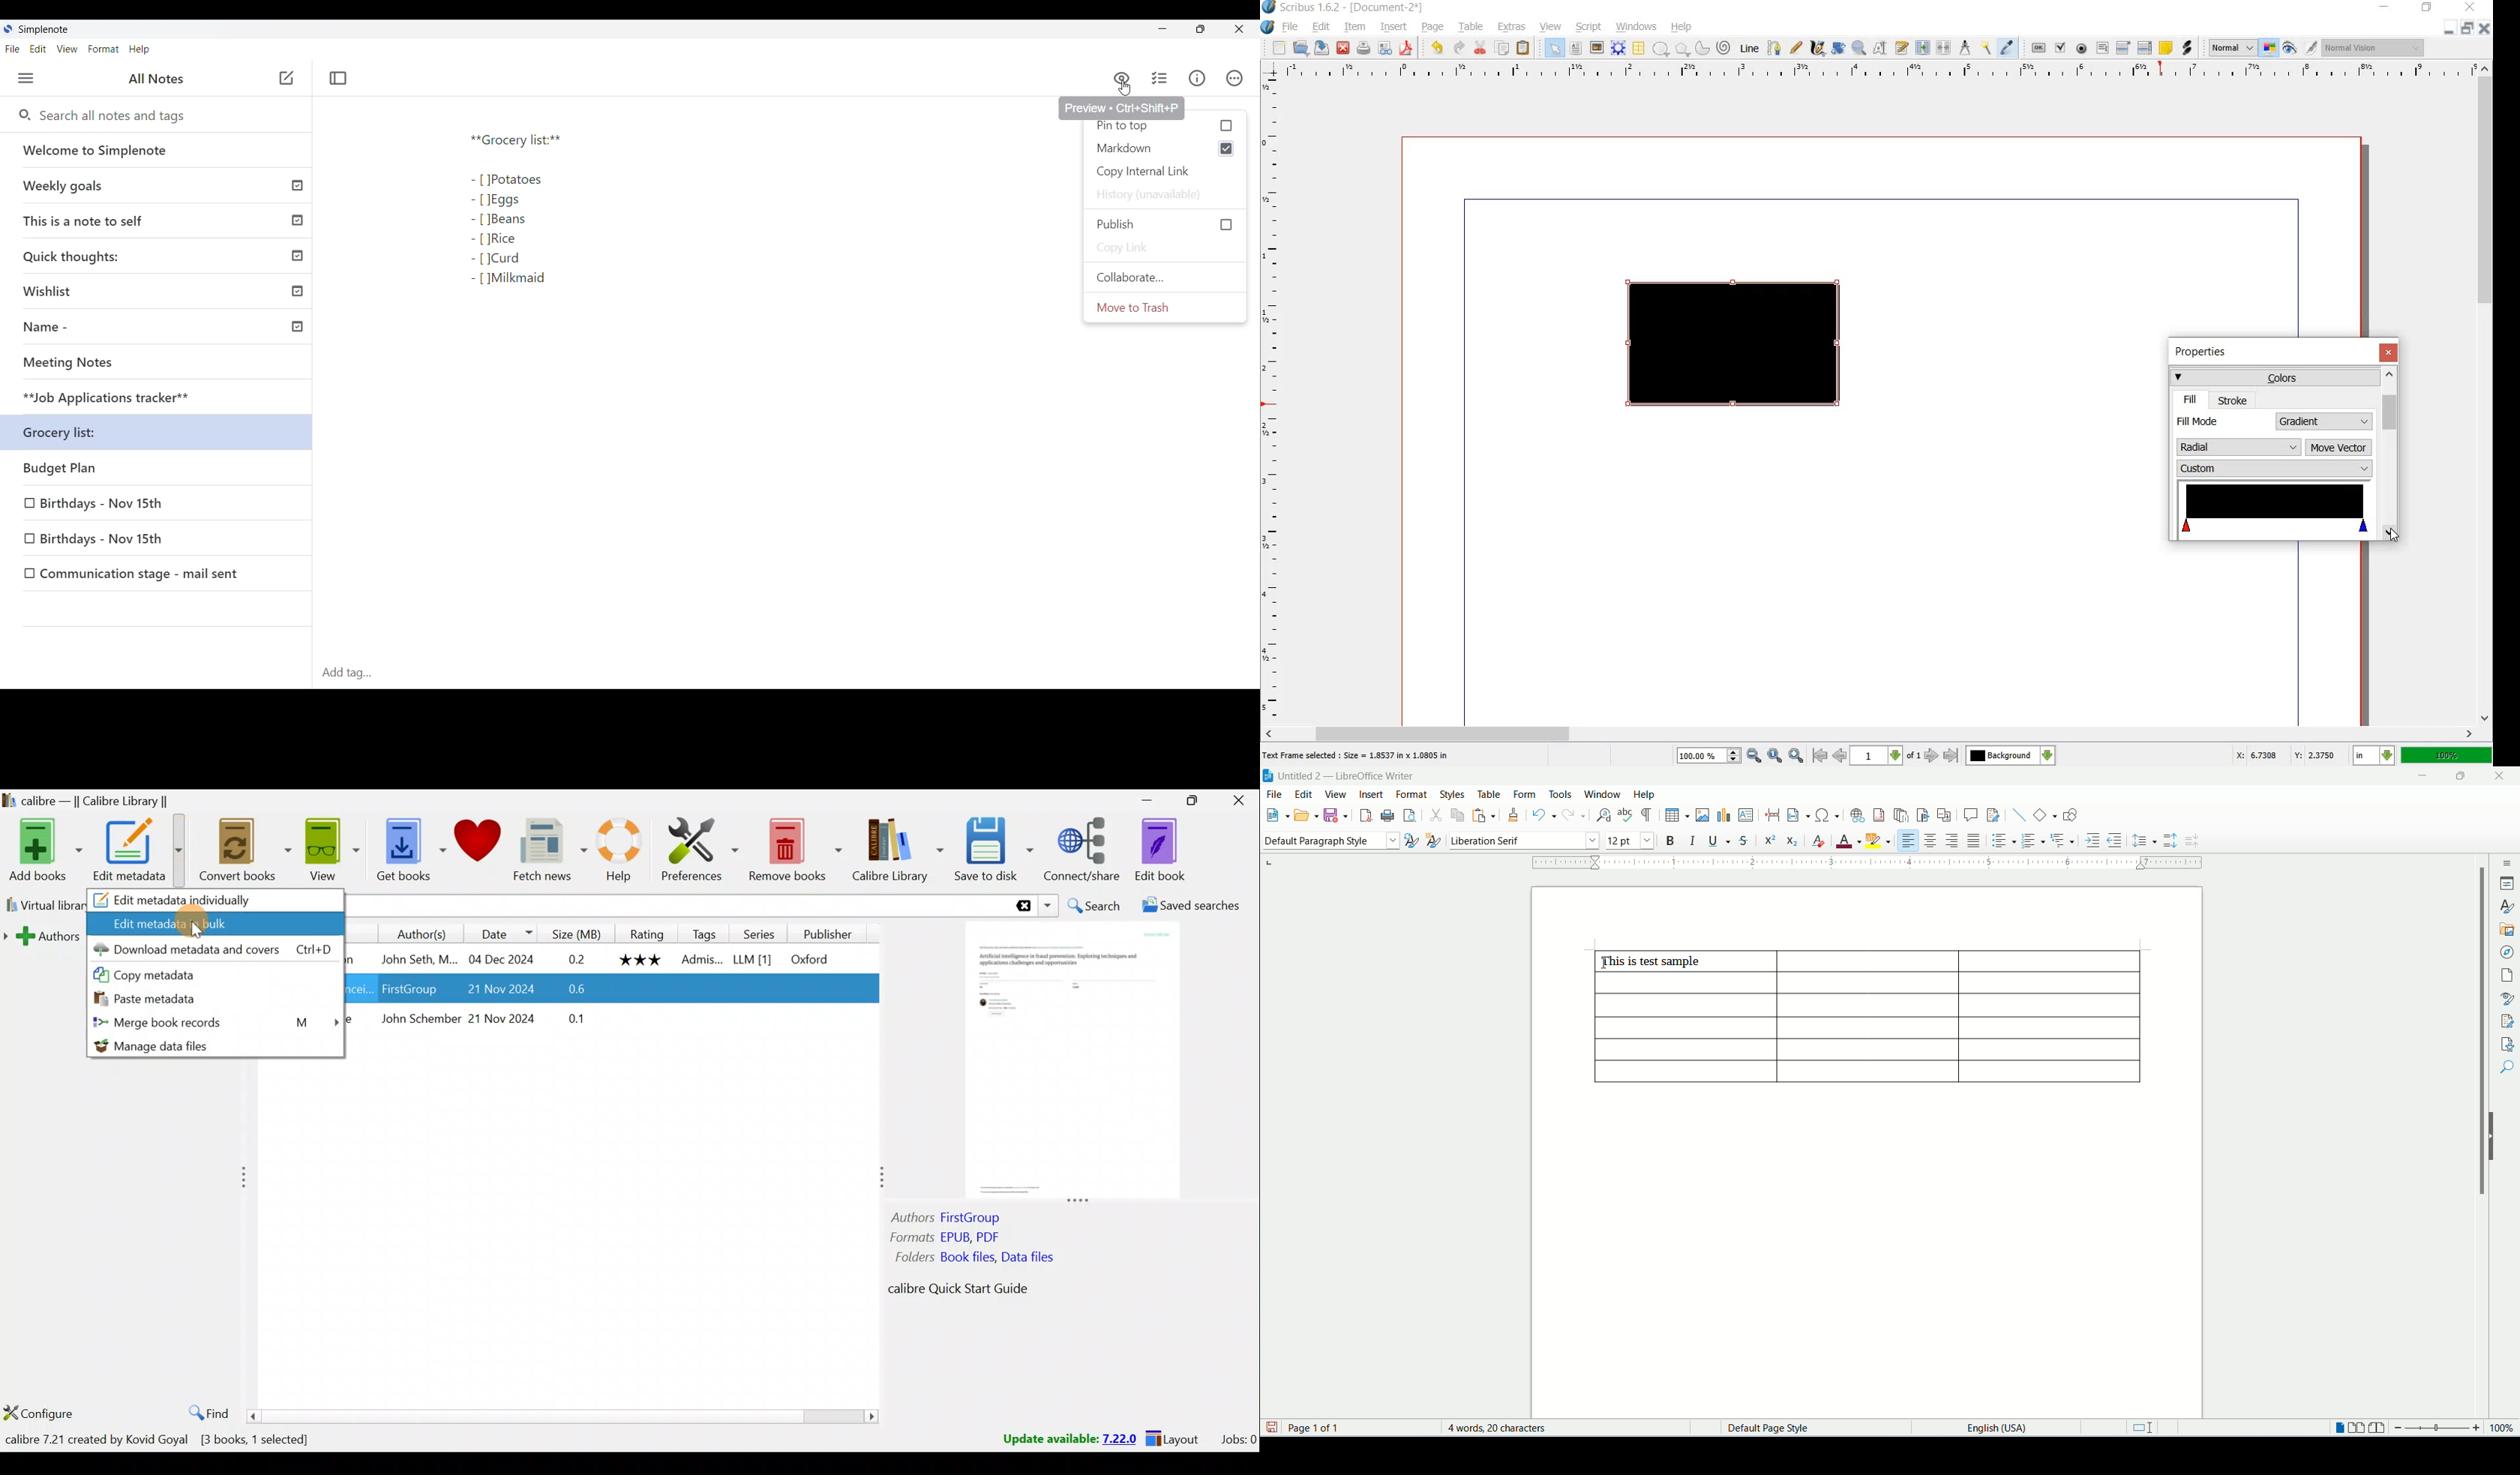 This screenshot has width=2520, height=1484. I want to click on measurement, so click(1966, 47).